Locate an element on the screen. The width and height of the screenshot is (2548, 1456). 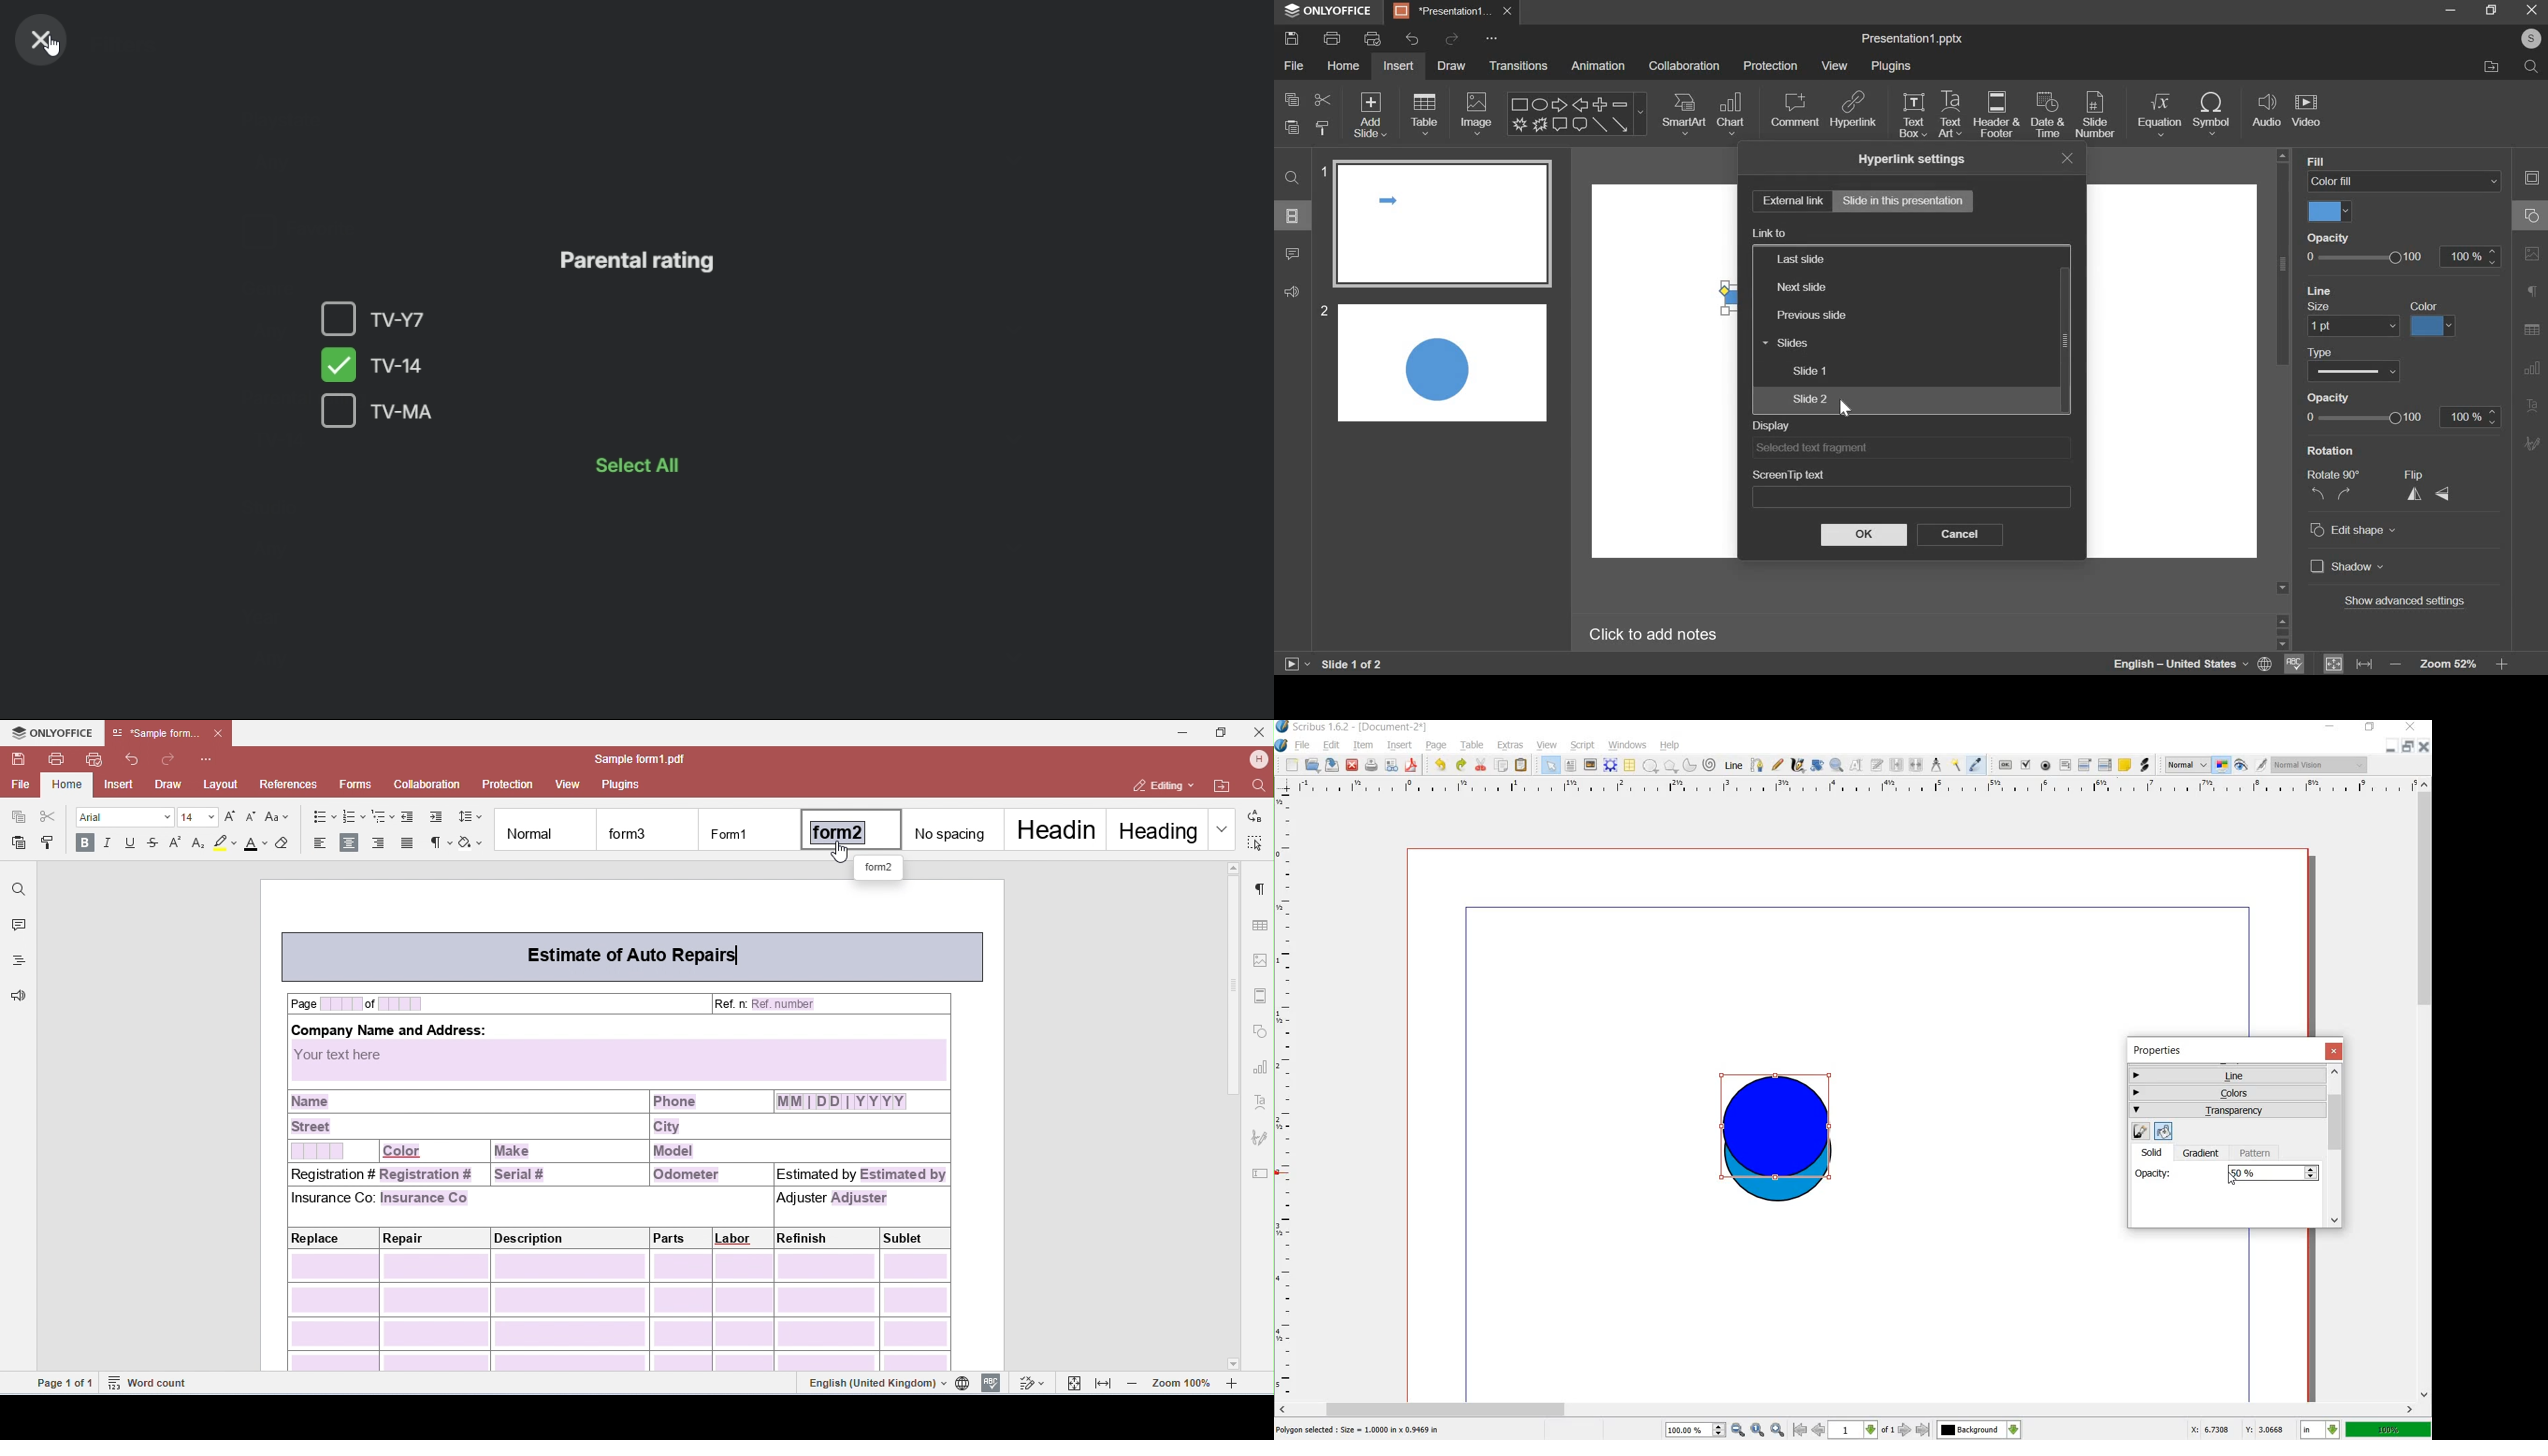
slide in this presentation is located at coordinates (1902, 200).